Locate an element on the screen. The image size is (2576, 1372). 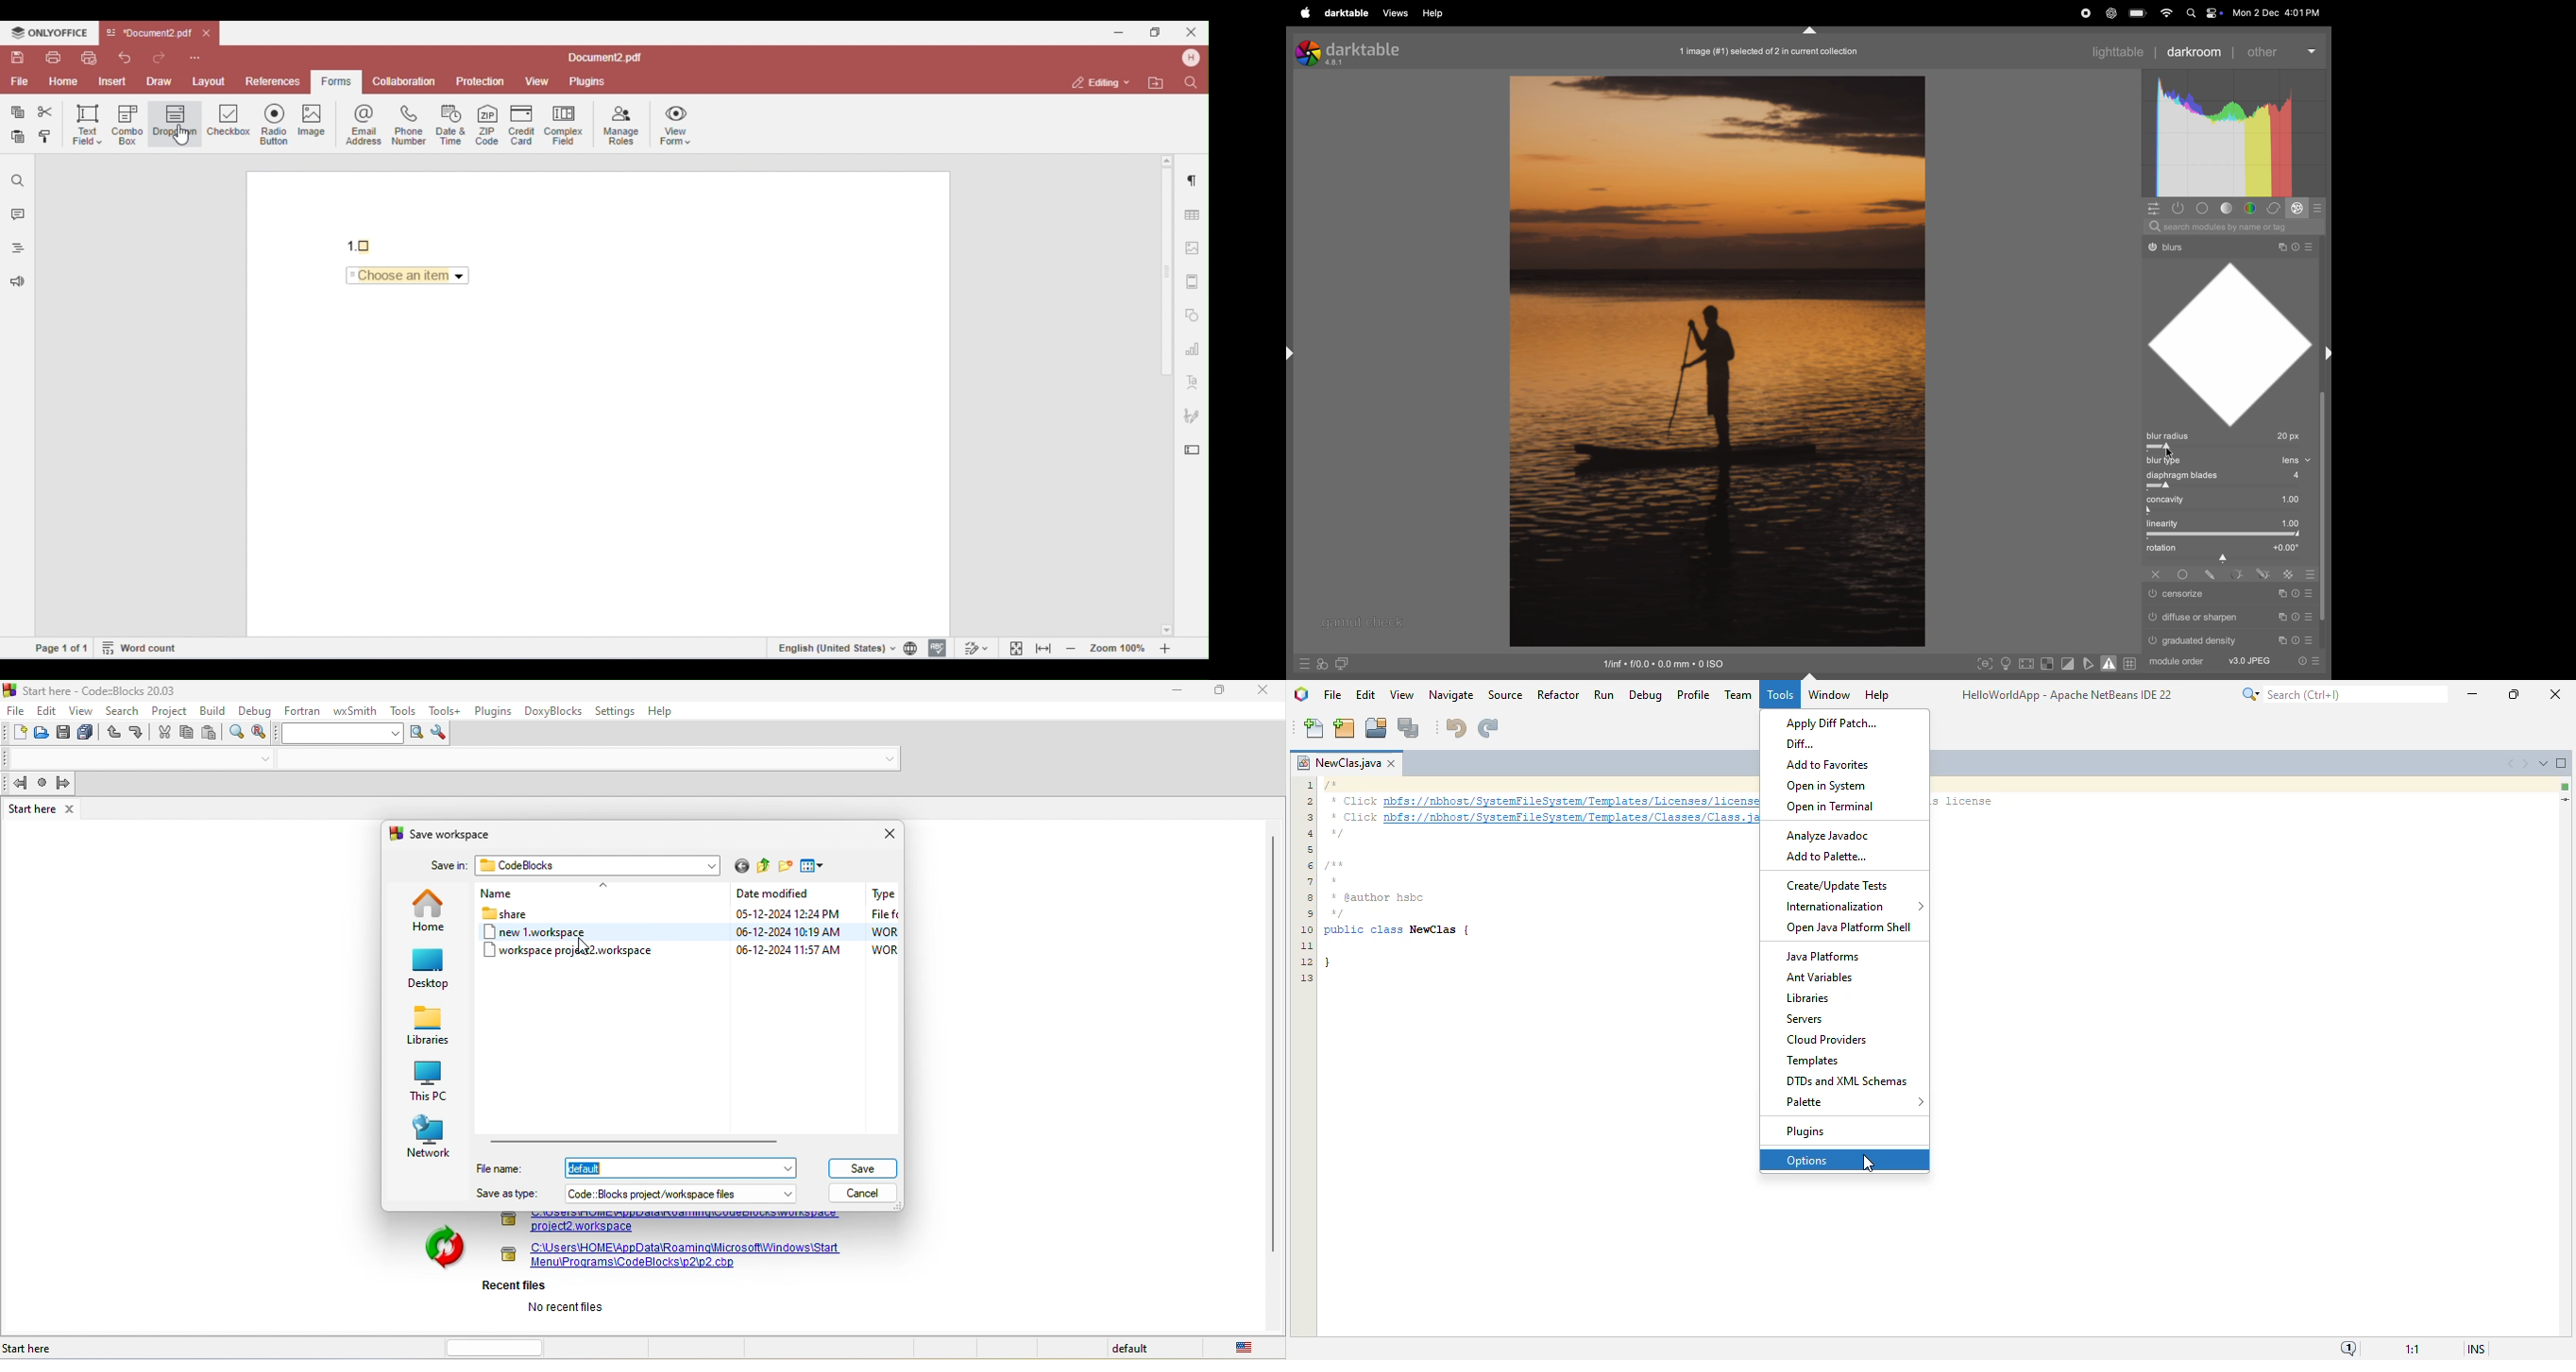
toggle peak focusing mode is located at coordinates (1985, 664).